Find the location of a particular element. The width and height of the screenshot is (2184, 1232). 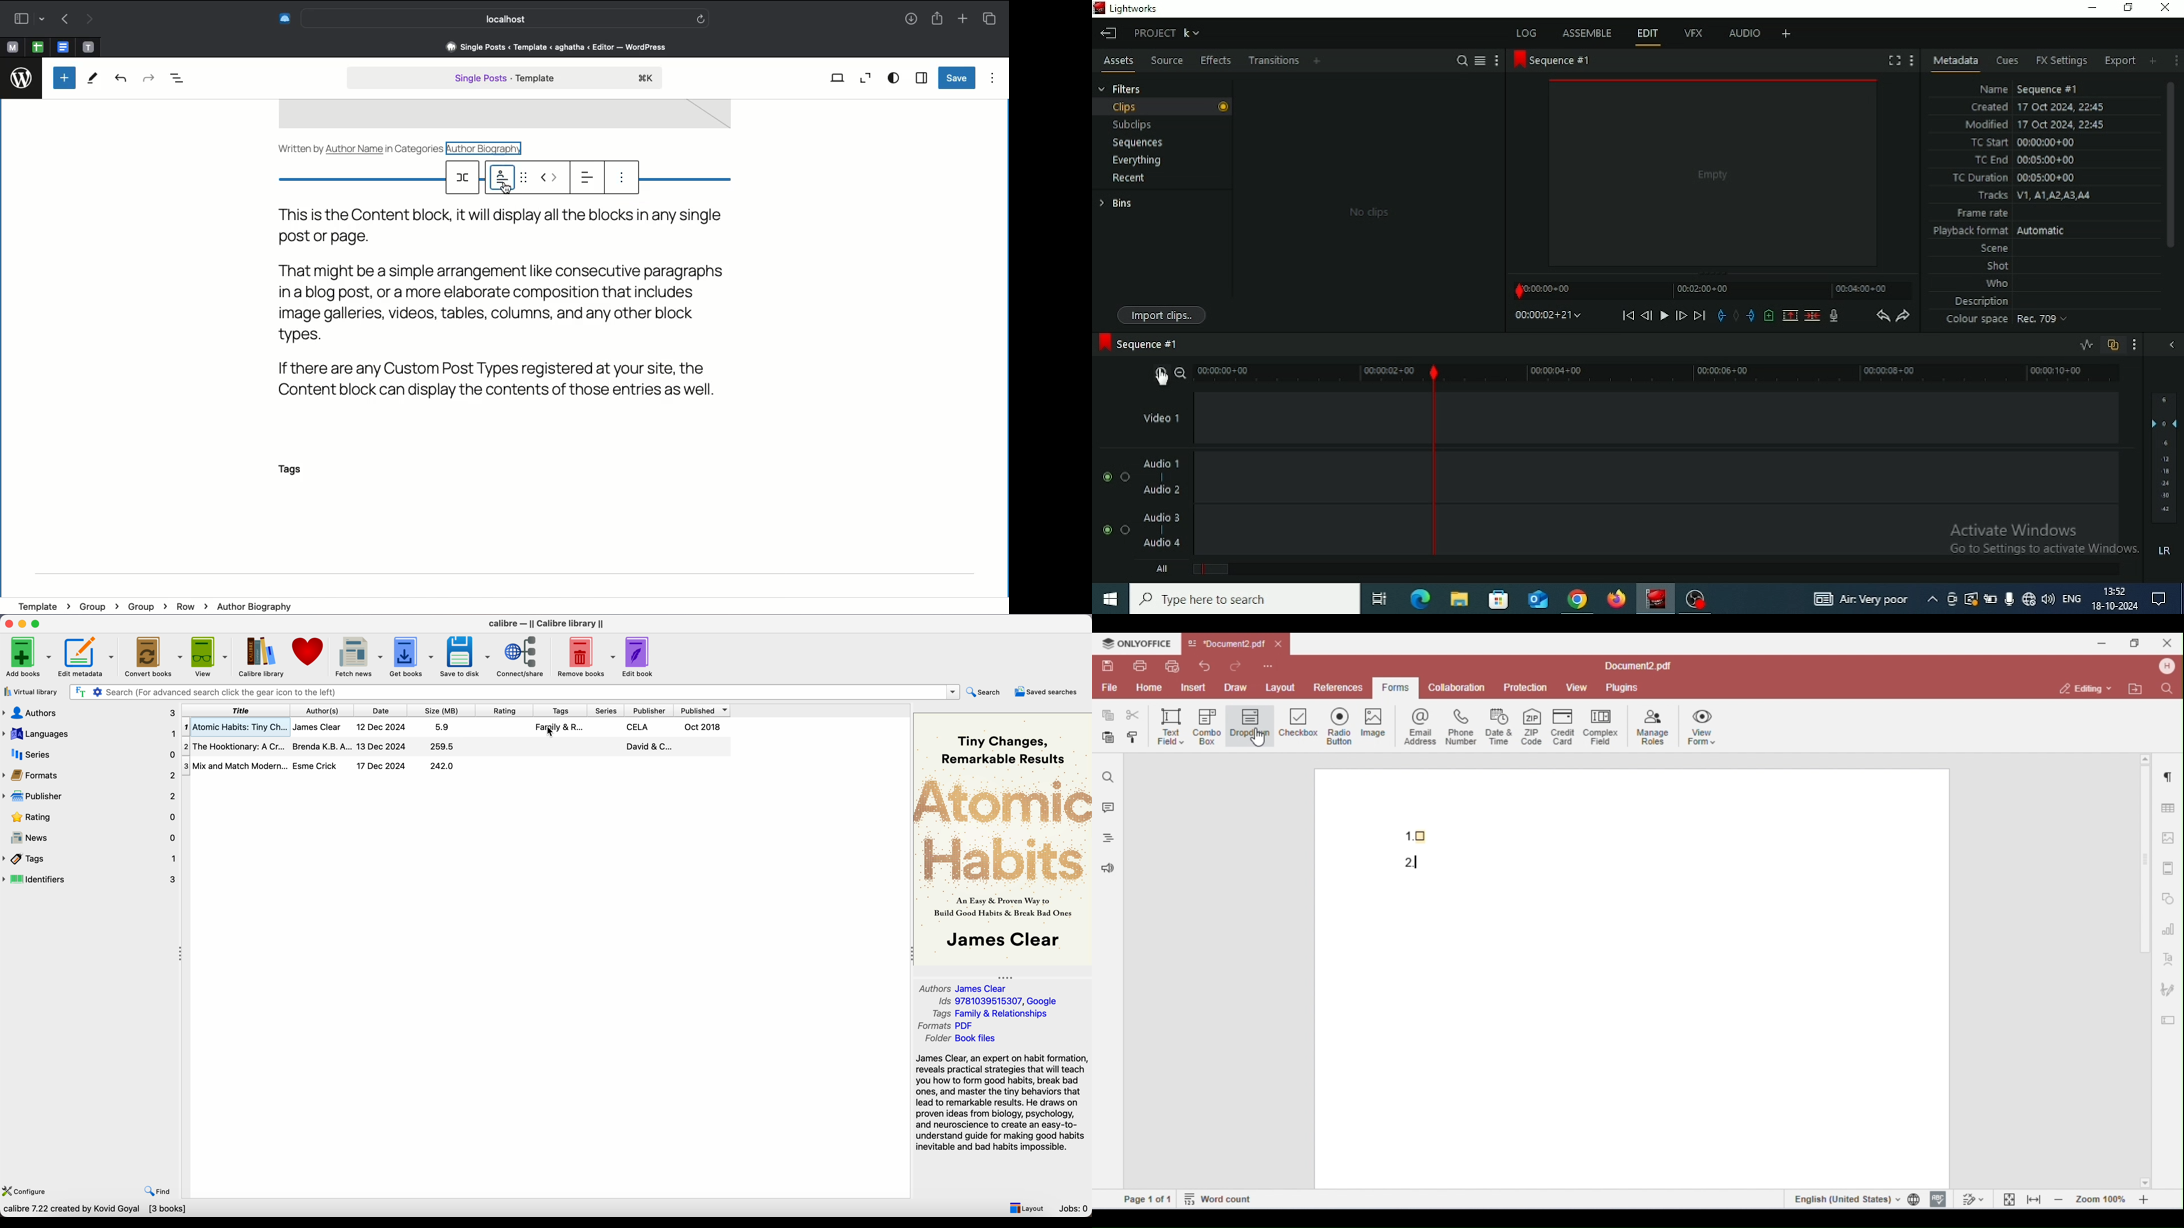

Left aligned  is located at coordinates (585, 177).